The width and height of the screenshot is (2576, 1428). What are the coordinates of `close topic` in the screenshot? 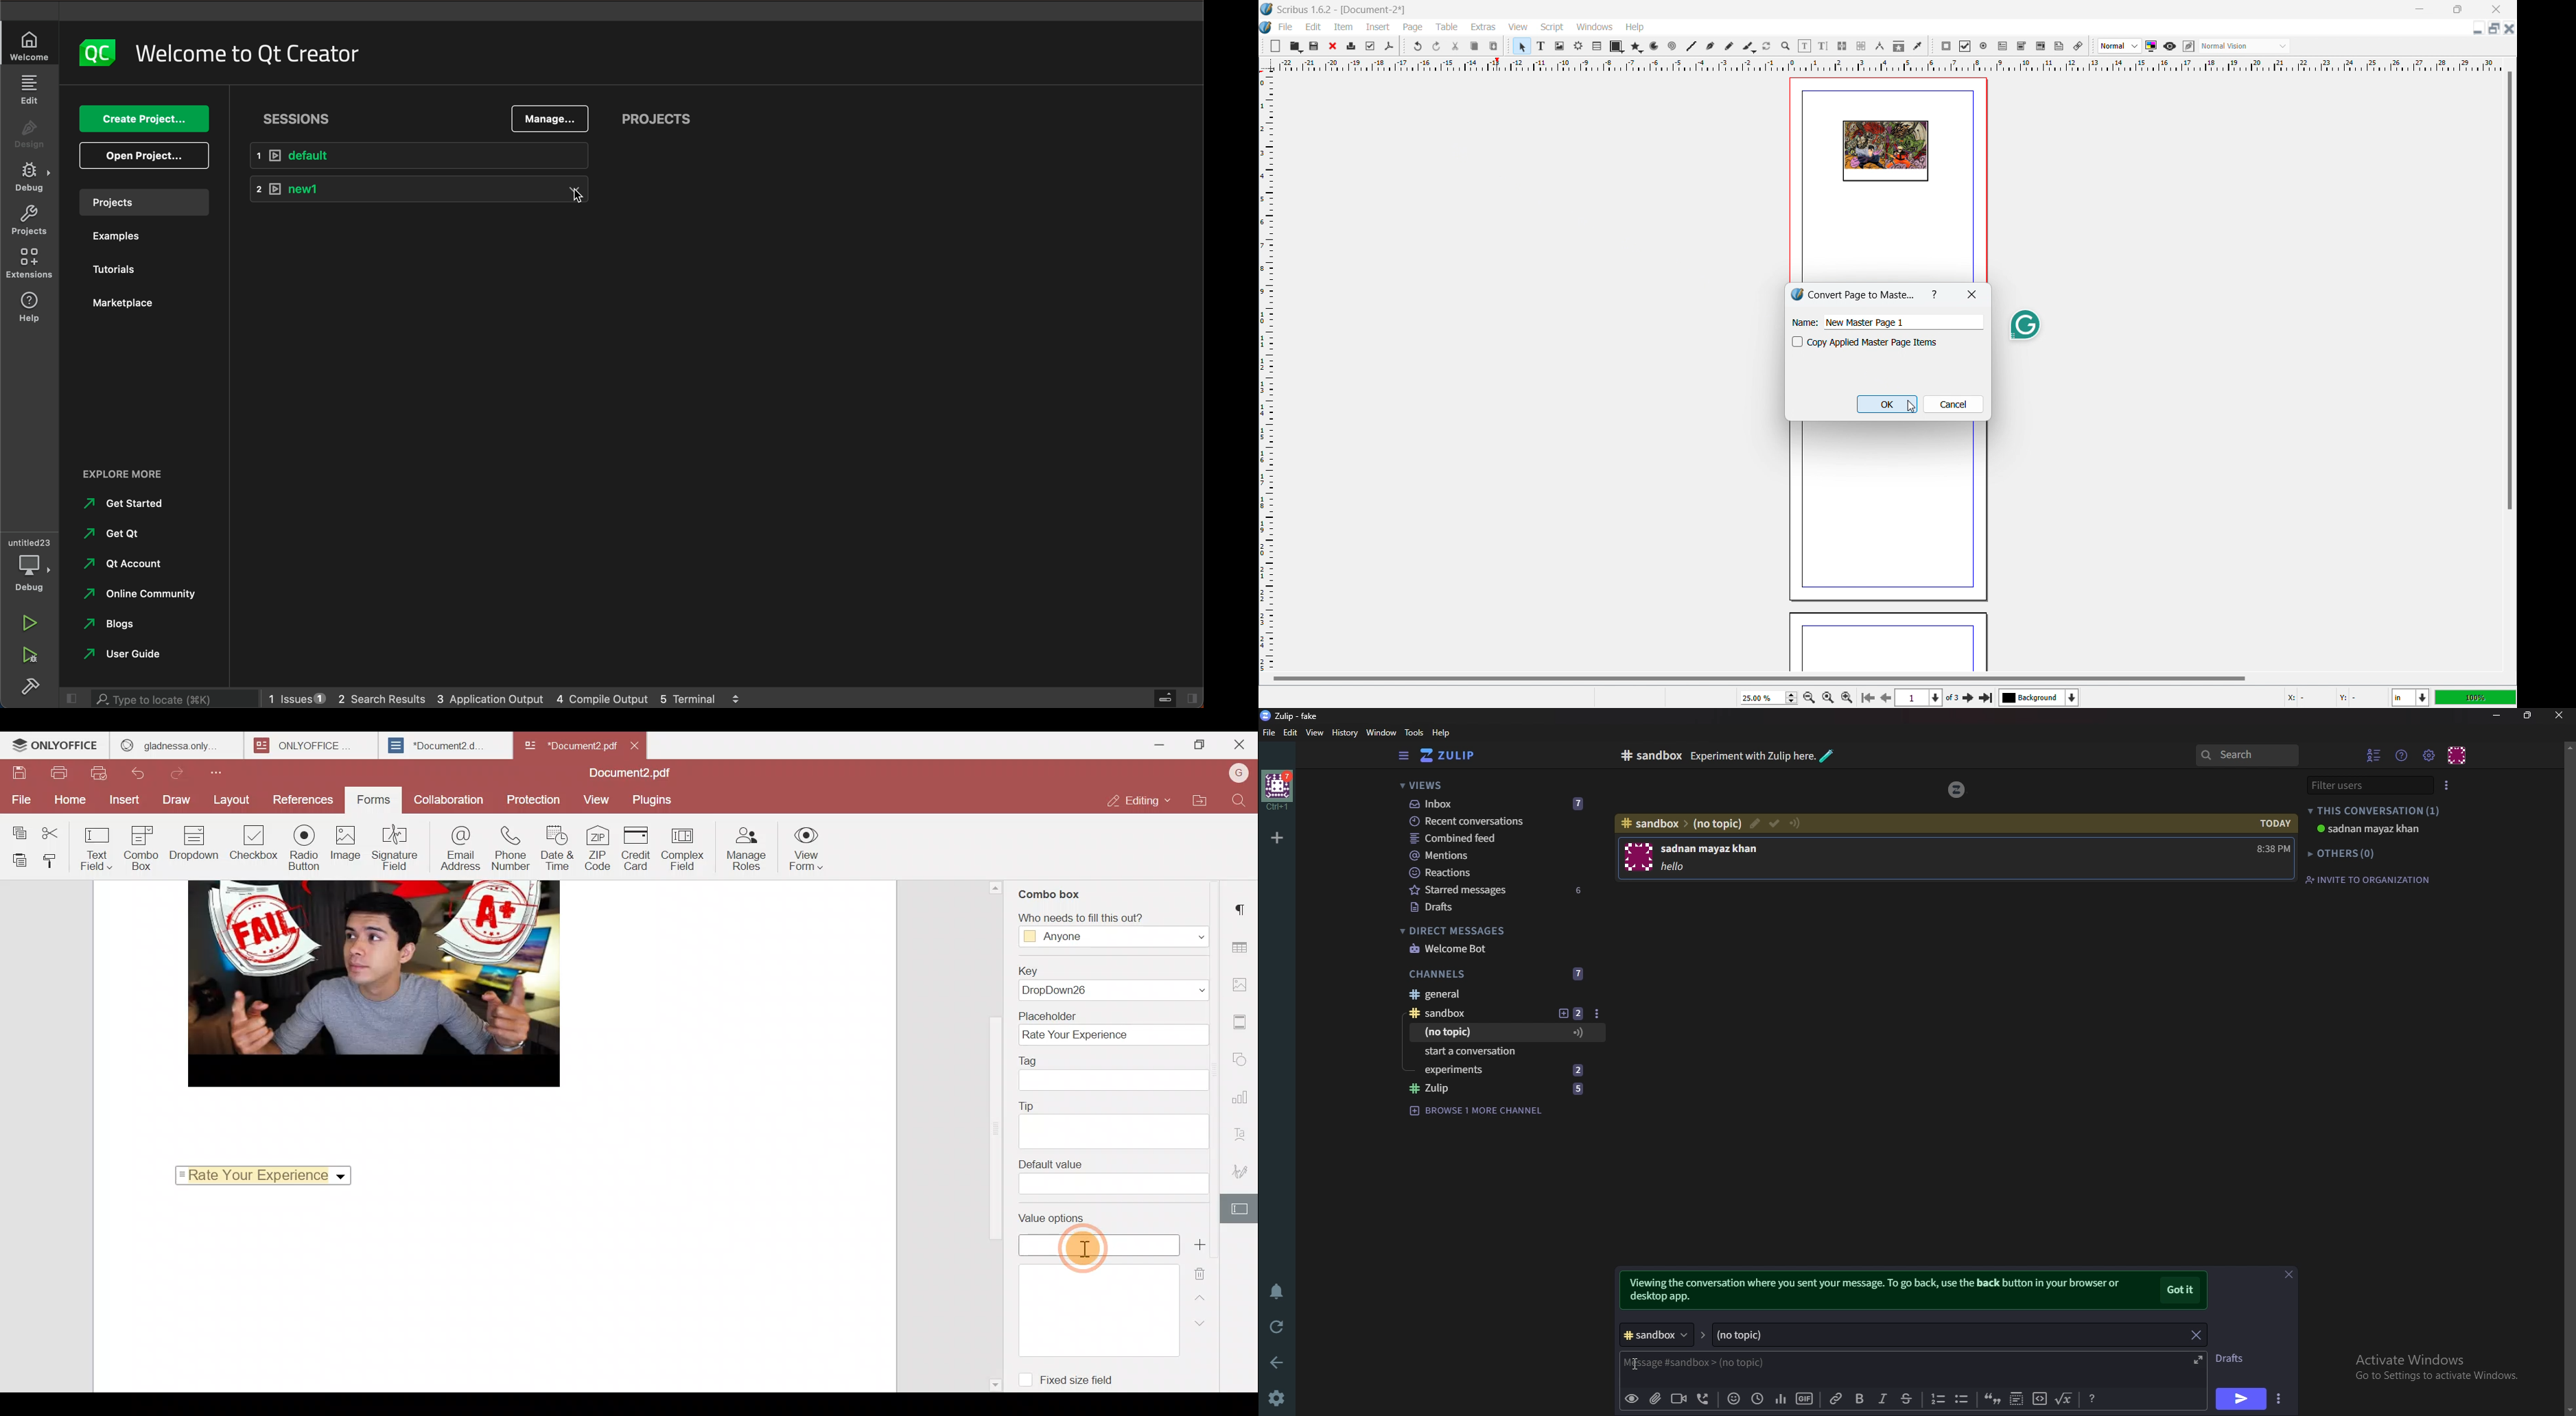 It's located at (2196, 1334).